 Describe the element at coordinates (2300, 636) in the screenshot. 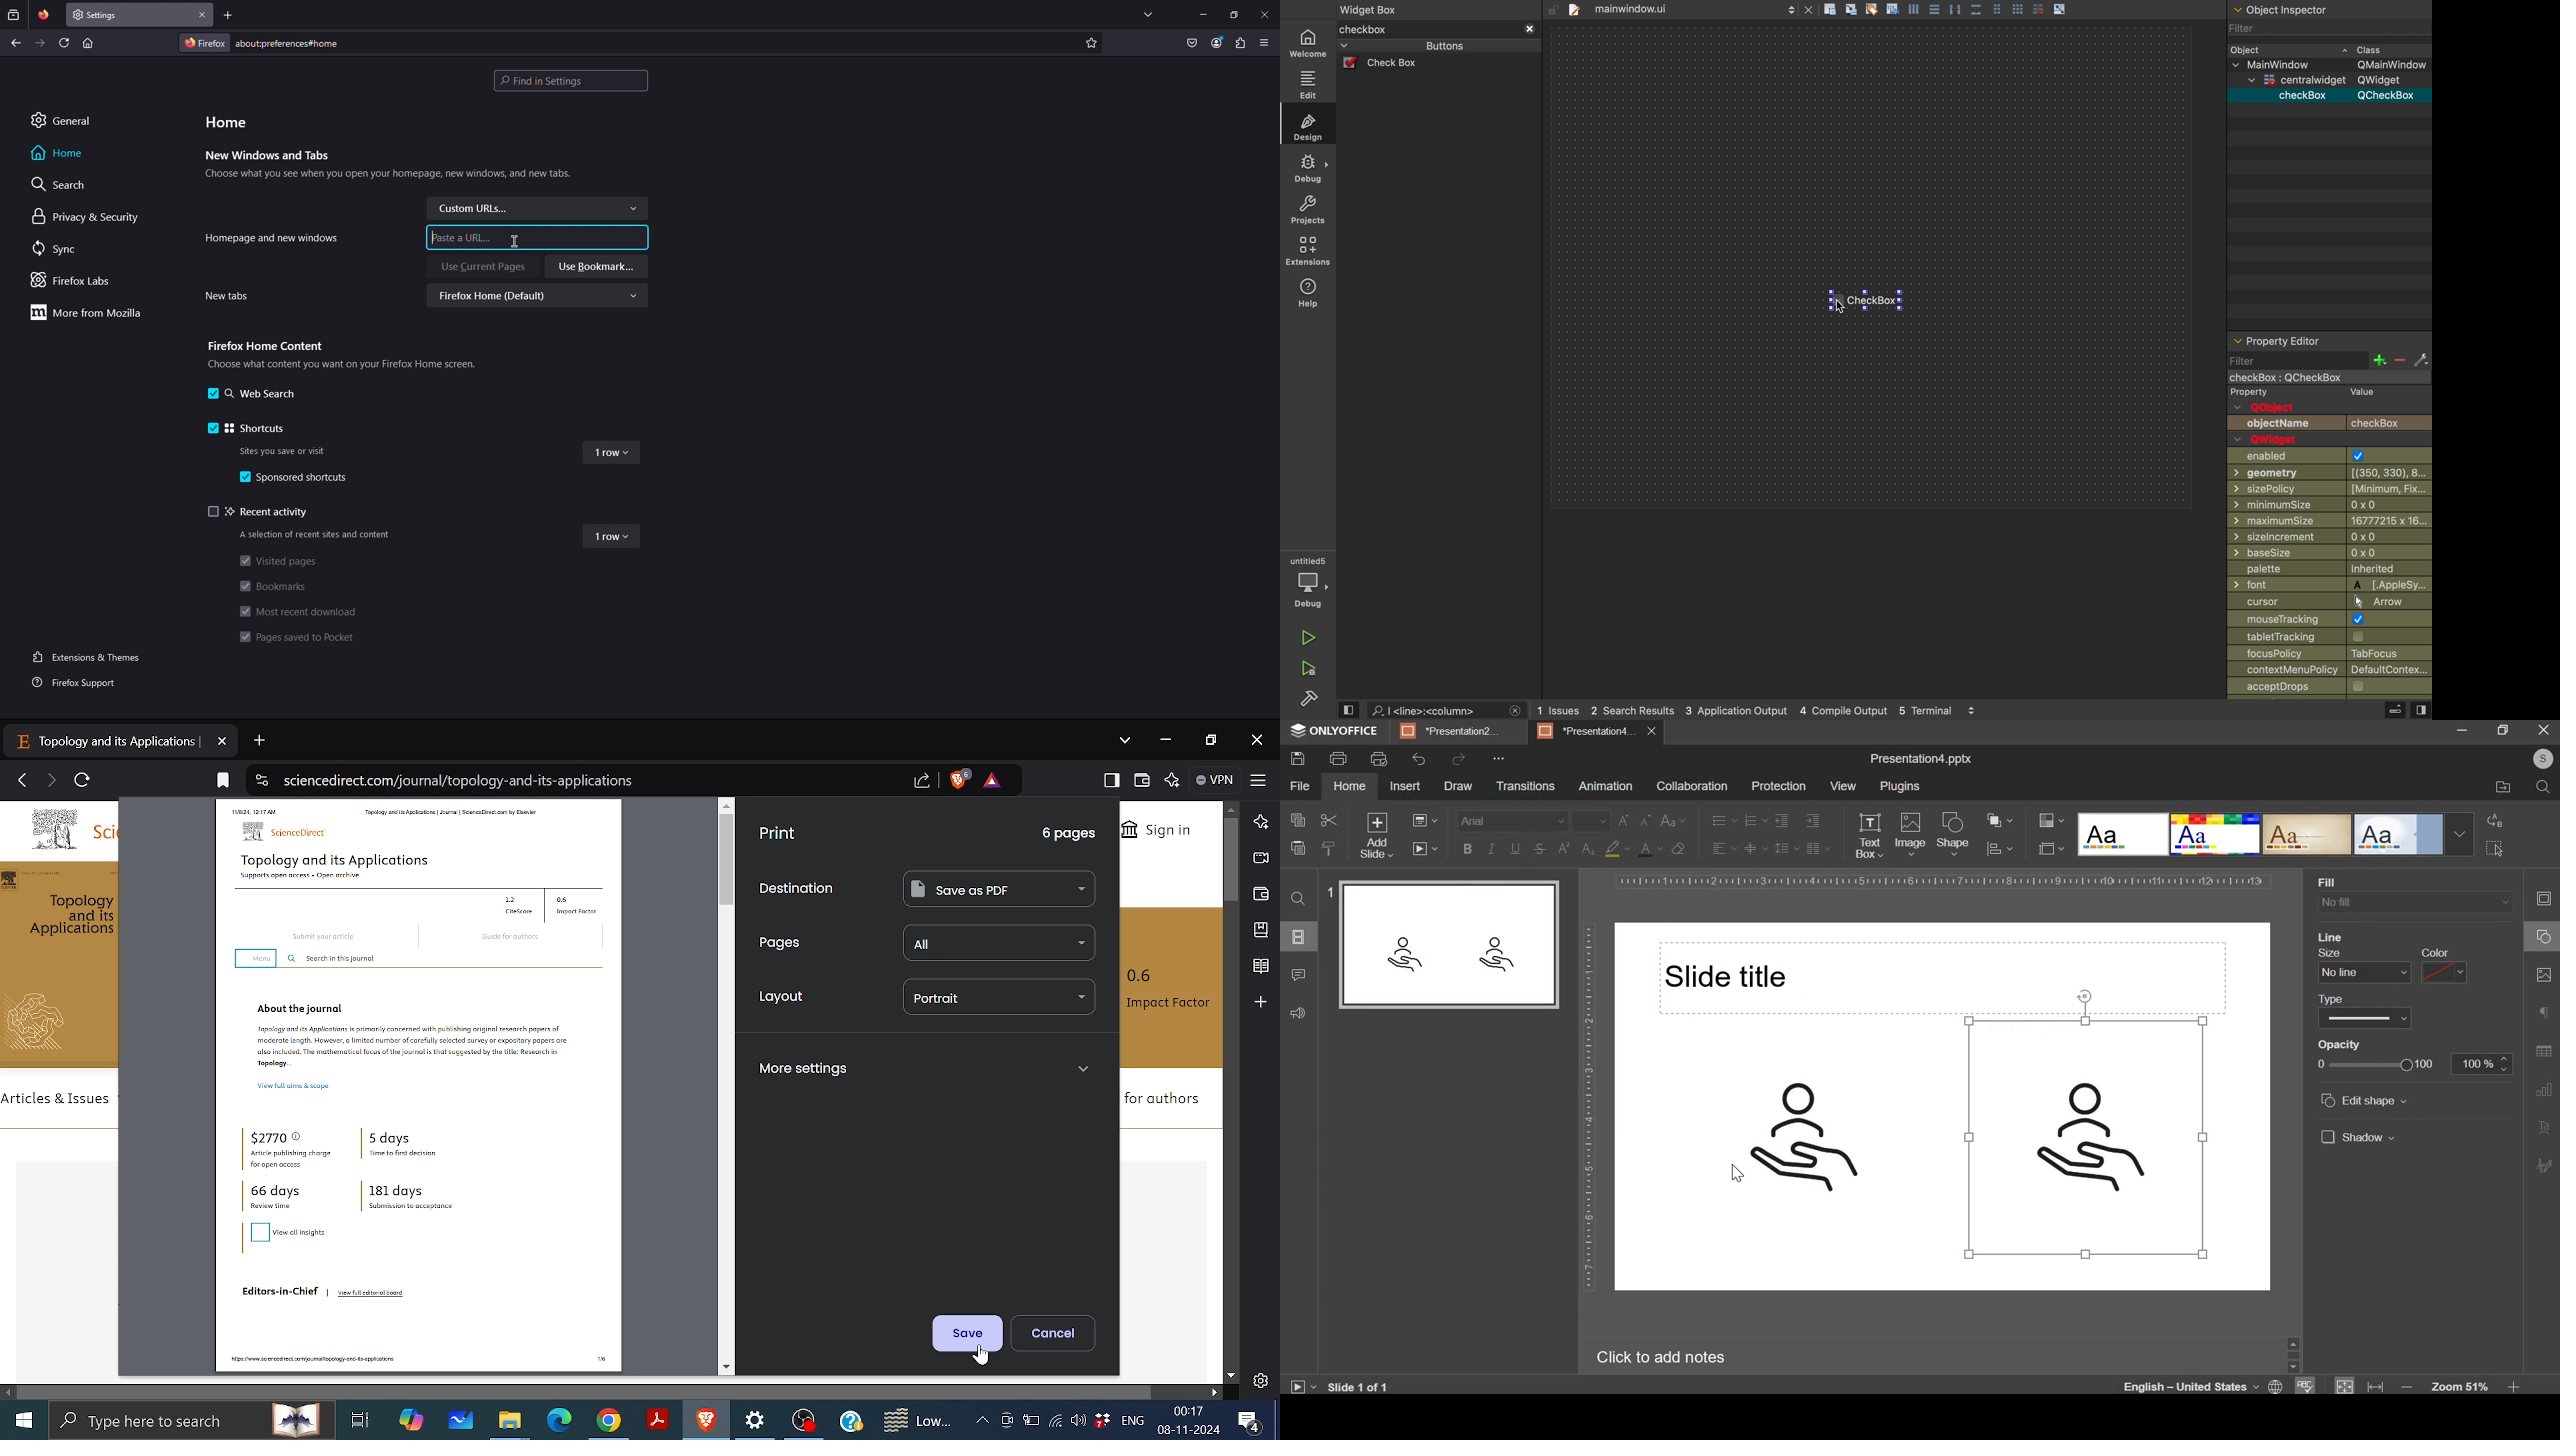

I see `table tracking` at that location.